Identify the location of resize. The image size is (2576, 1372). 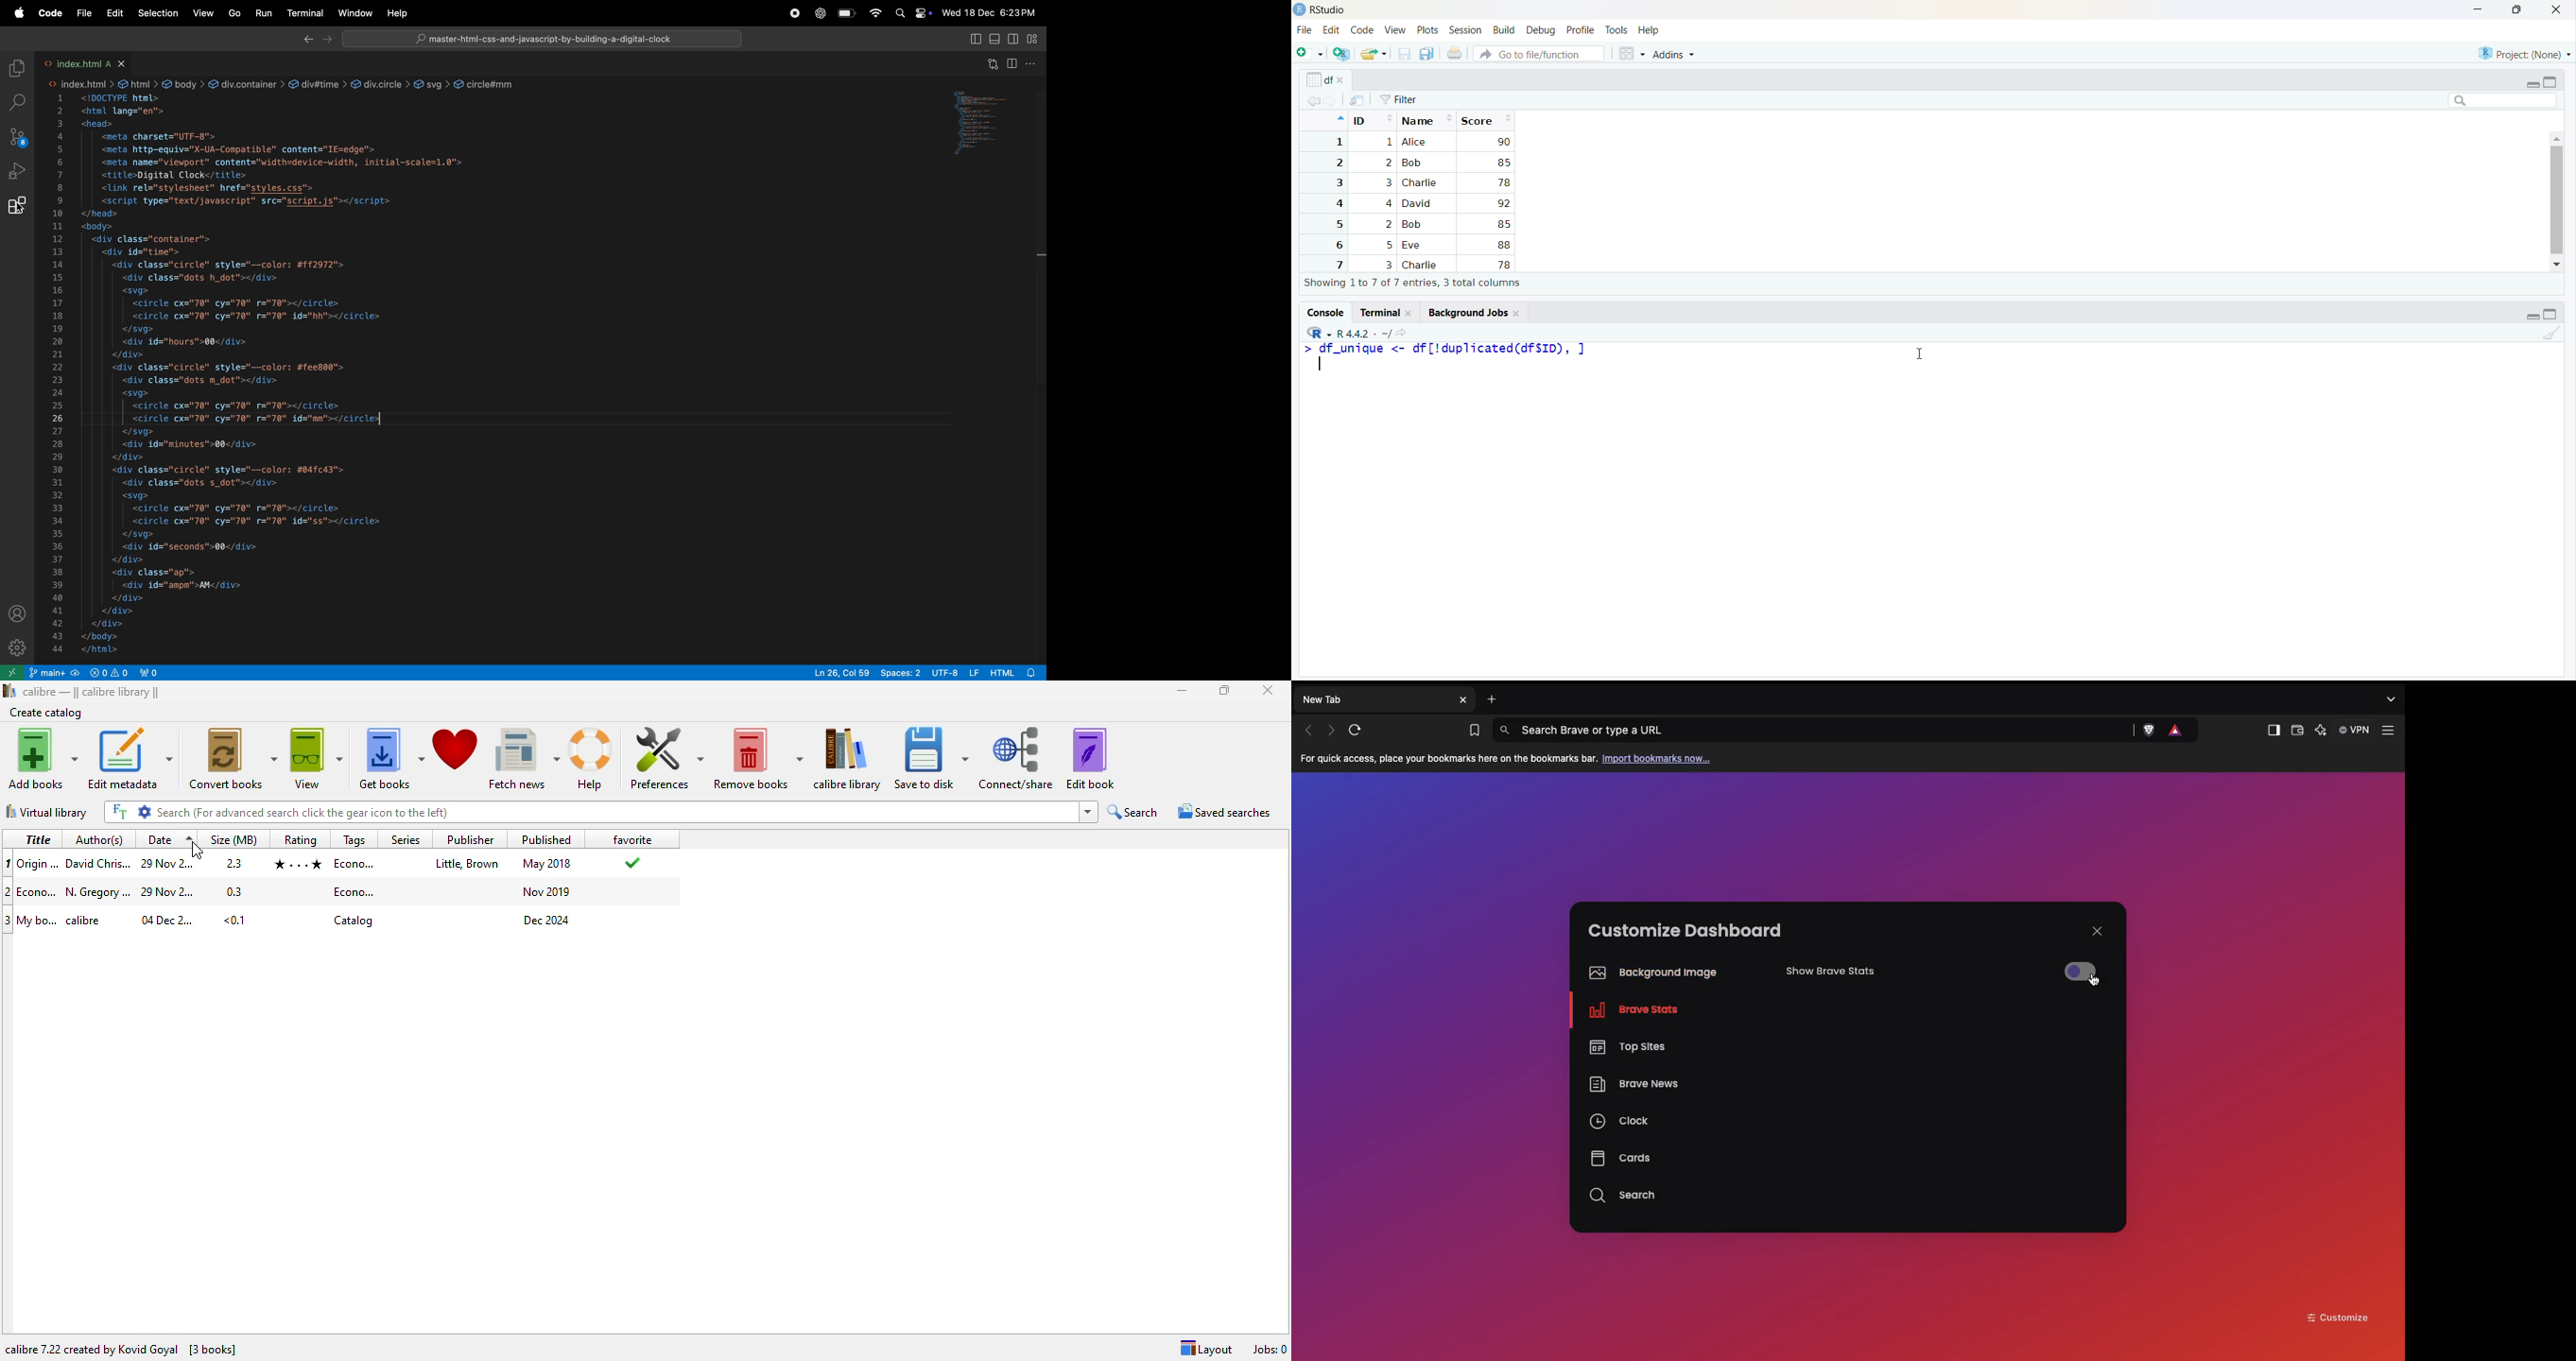
(2517, 10).